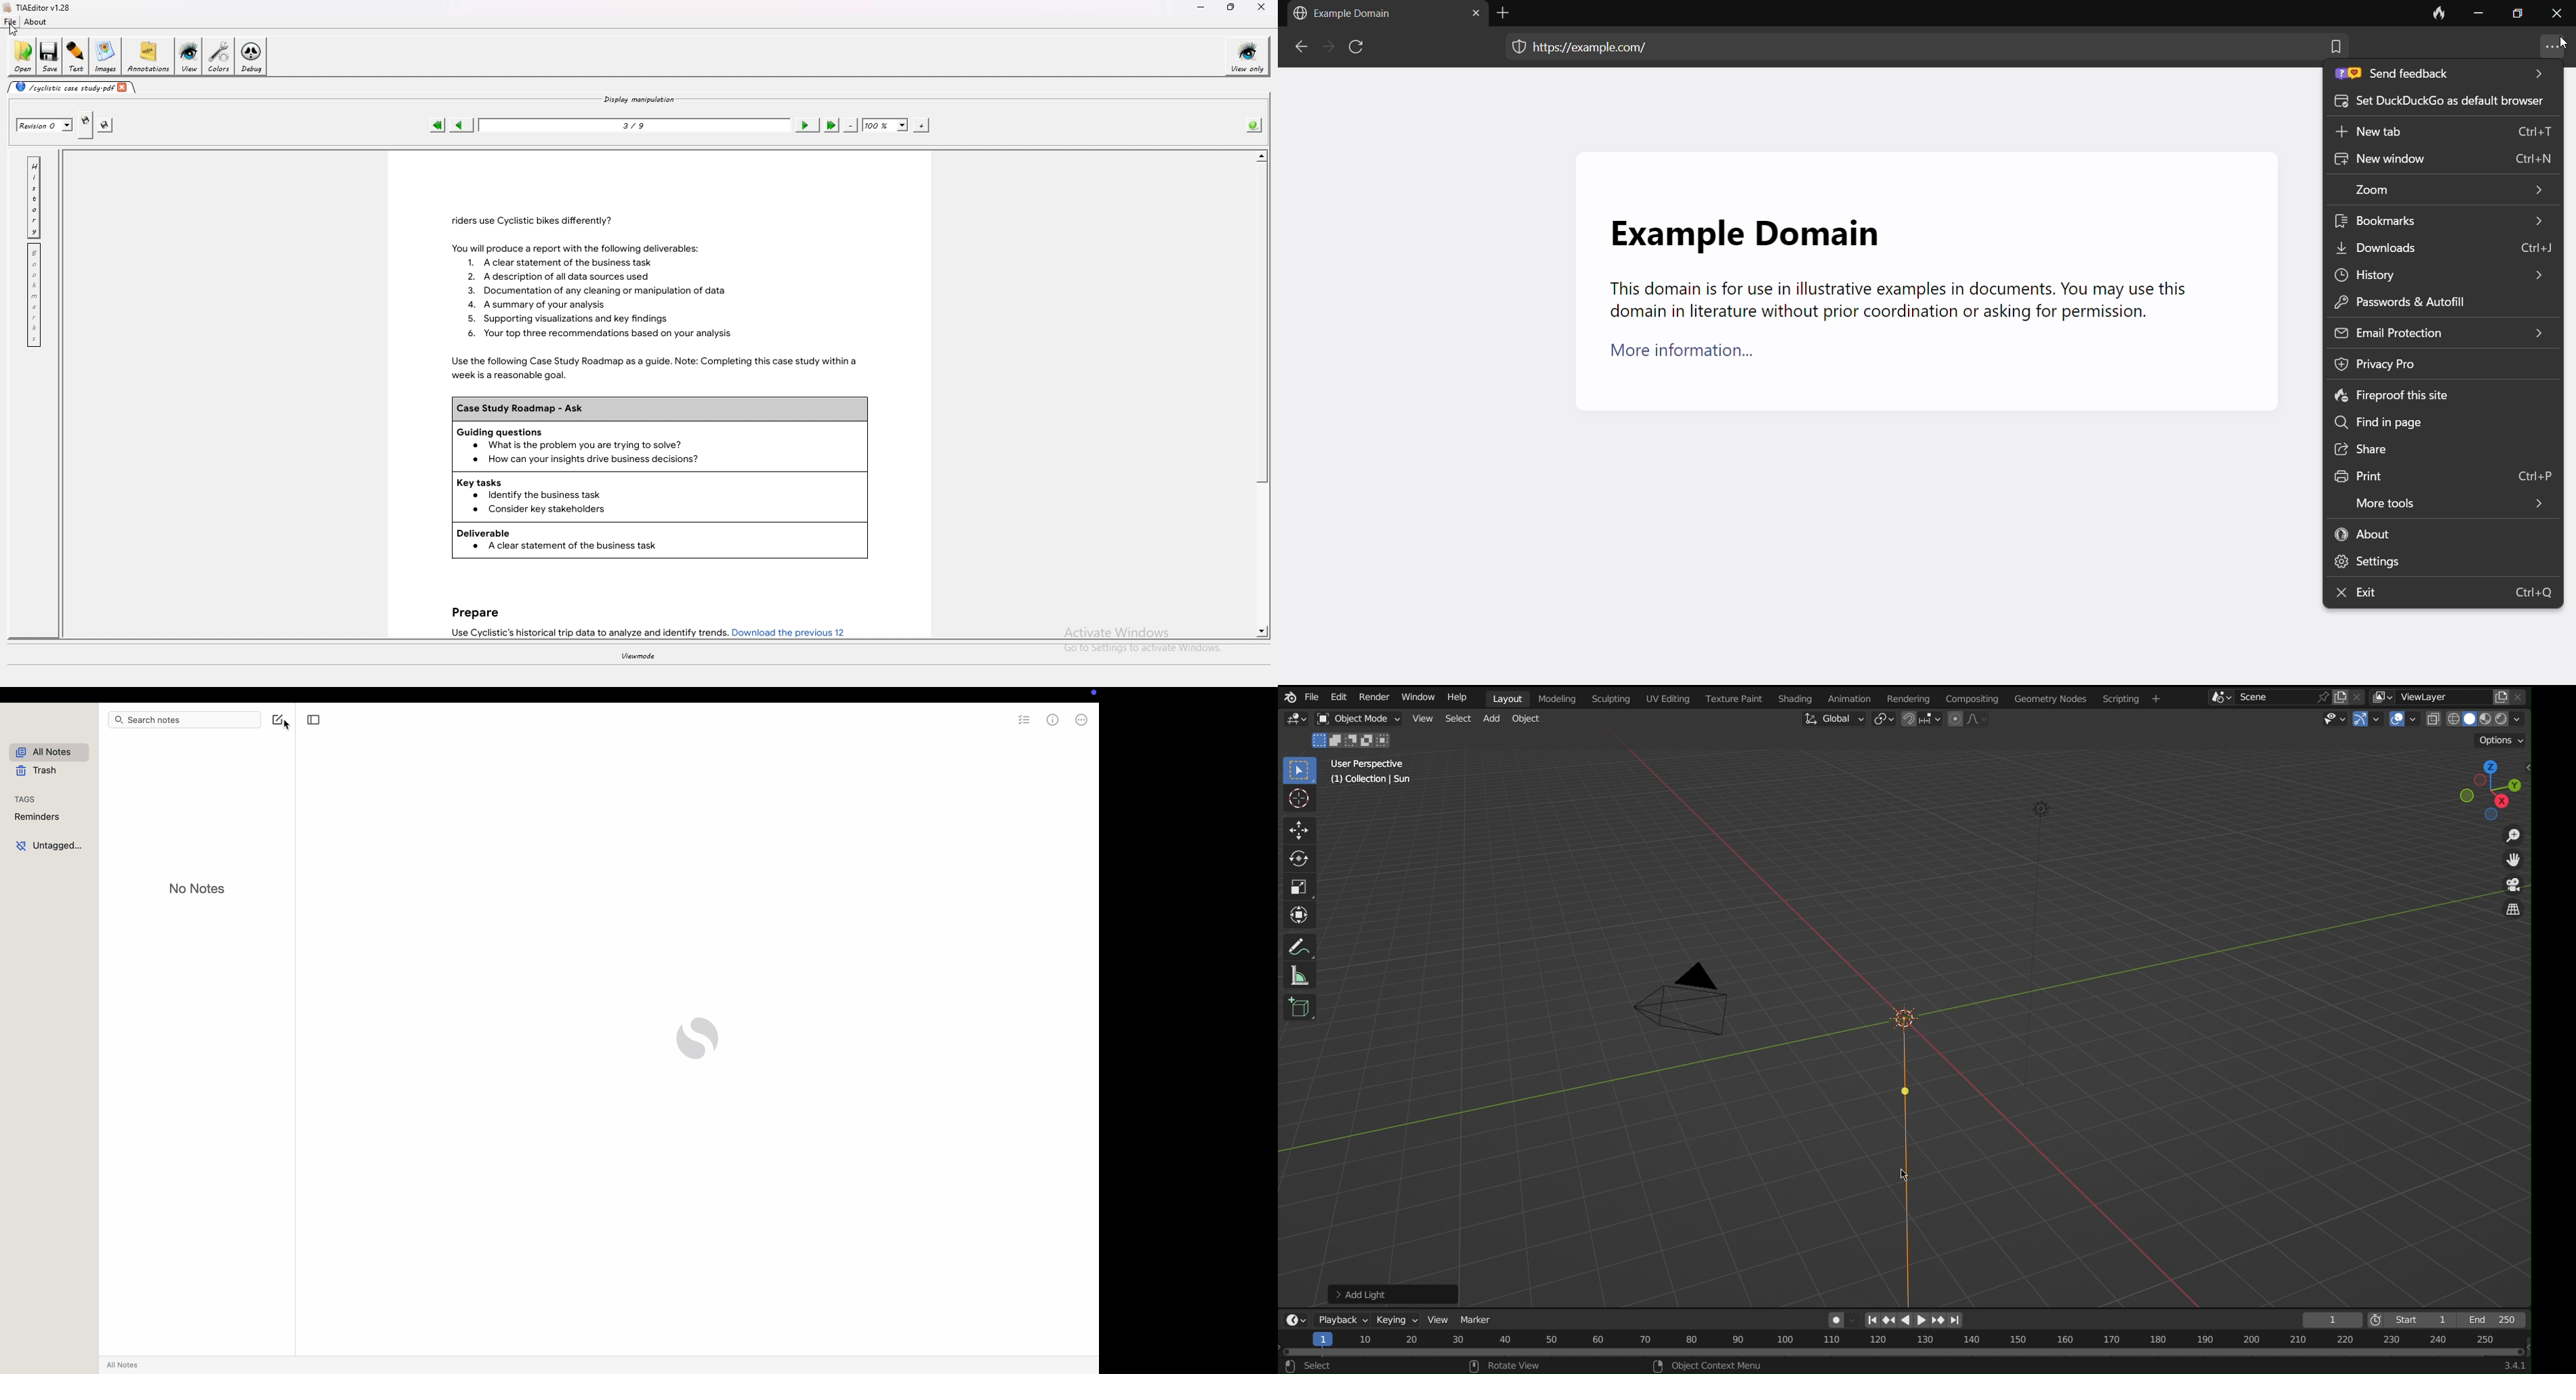 This screenshot has width=2576, height=1400. Describe the element at coordinates (2418, 1319) in the screenshot. I see `start 1` at that location.